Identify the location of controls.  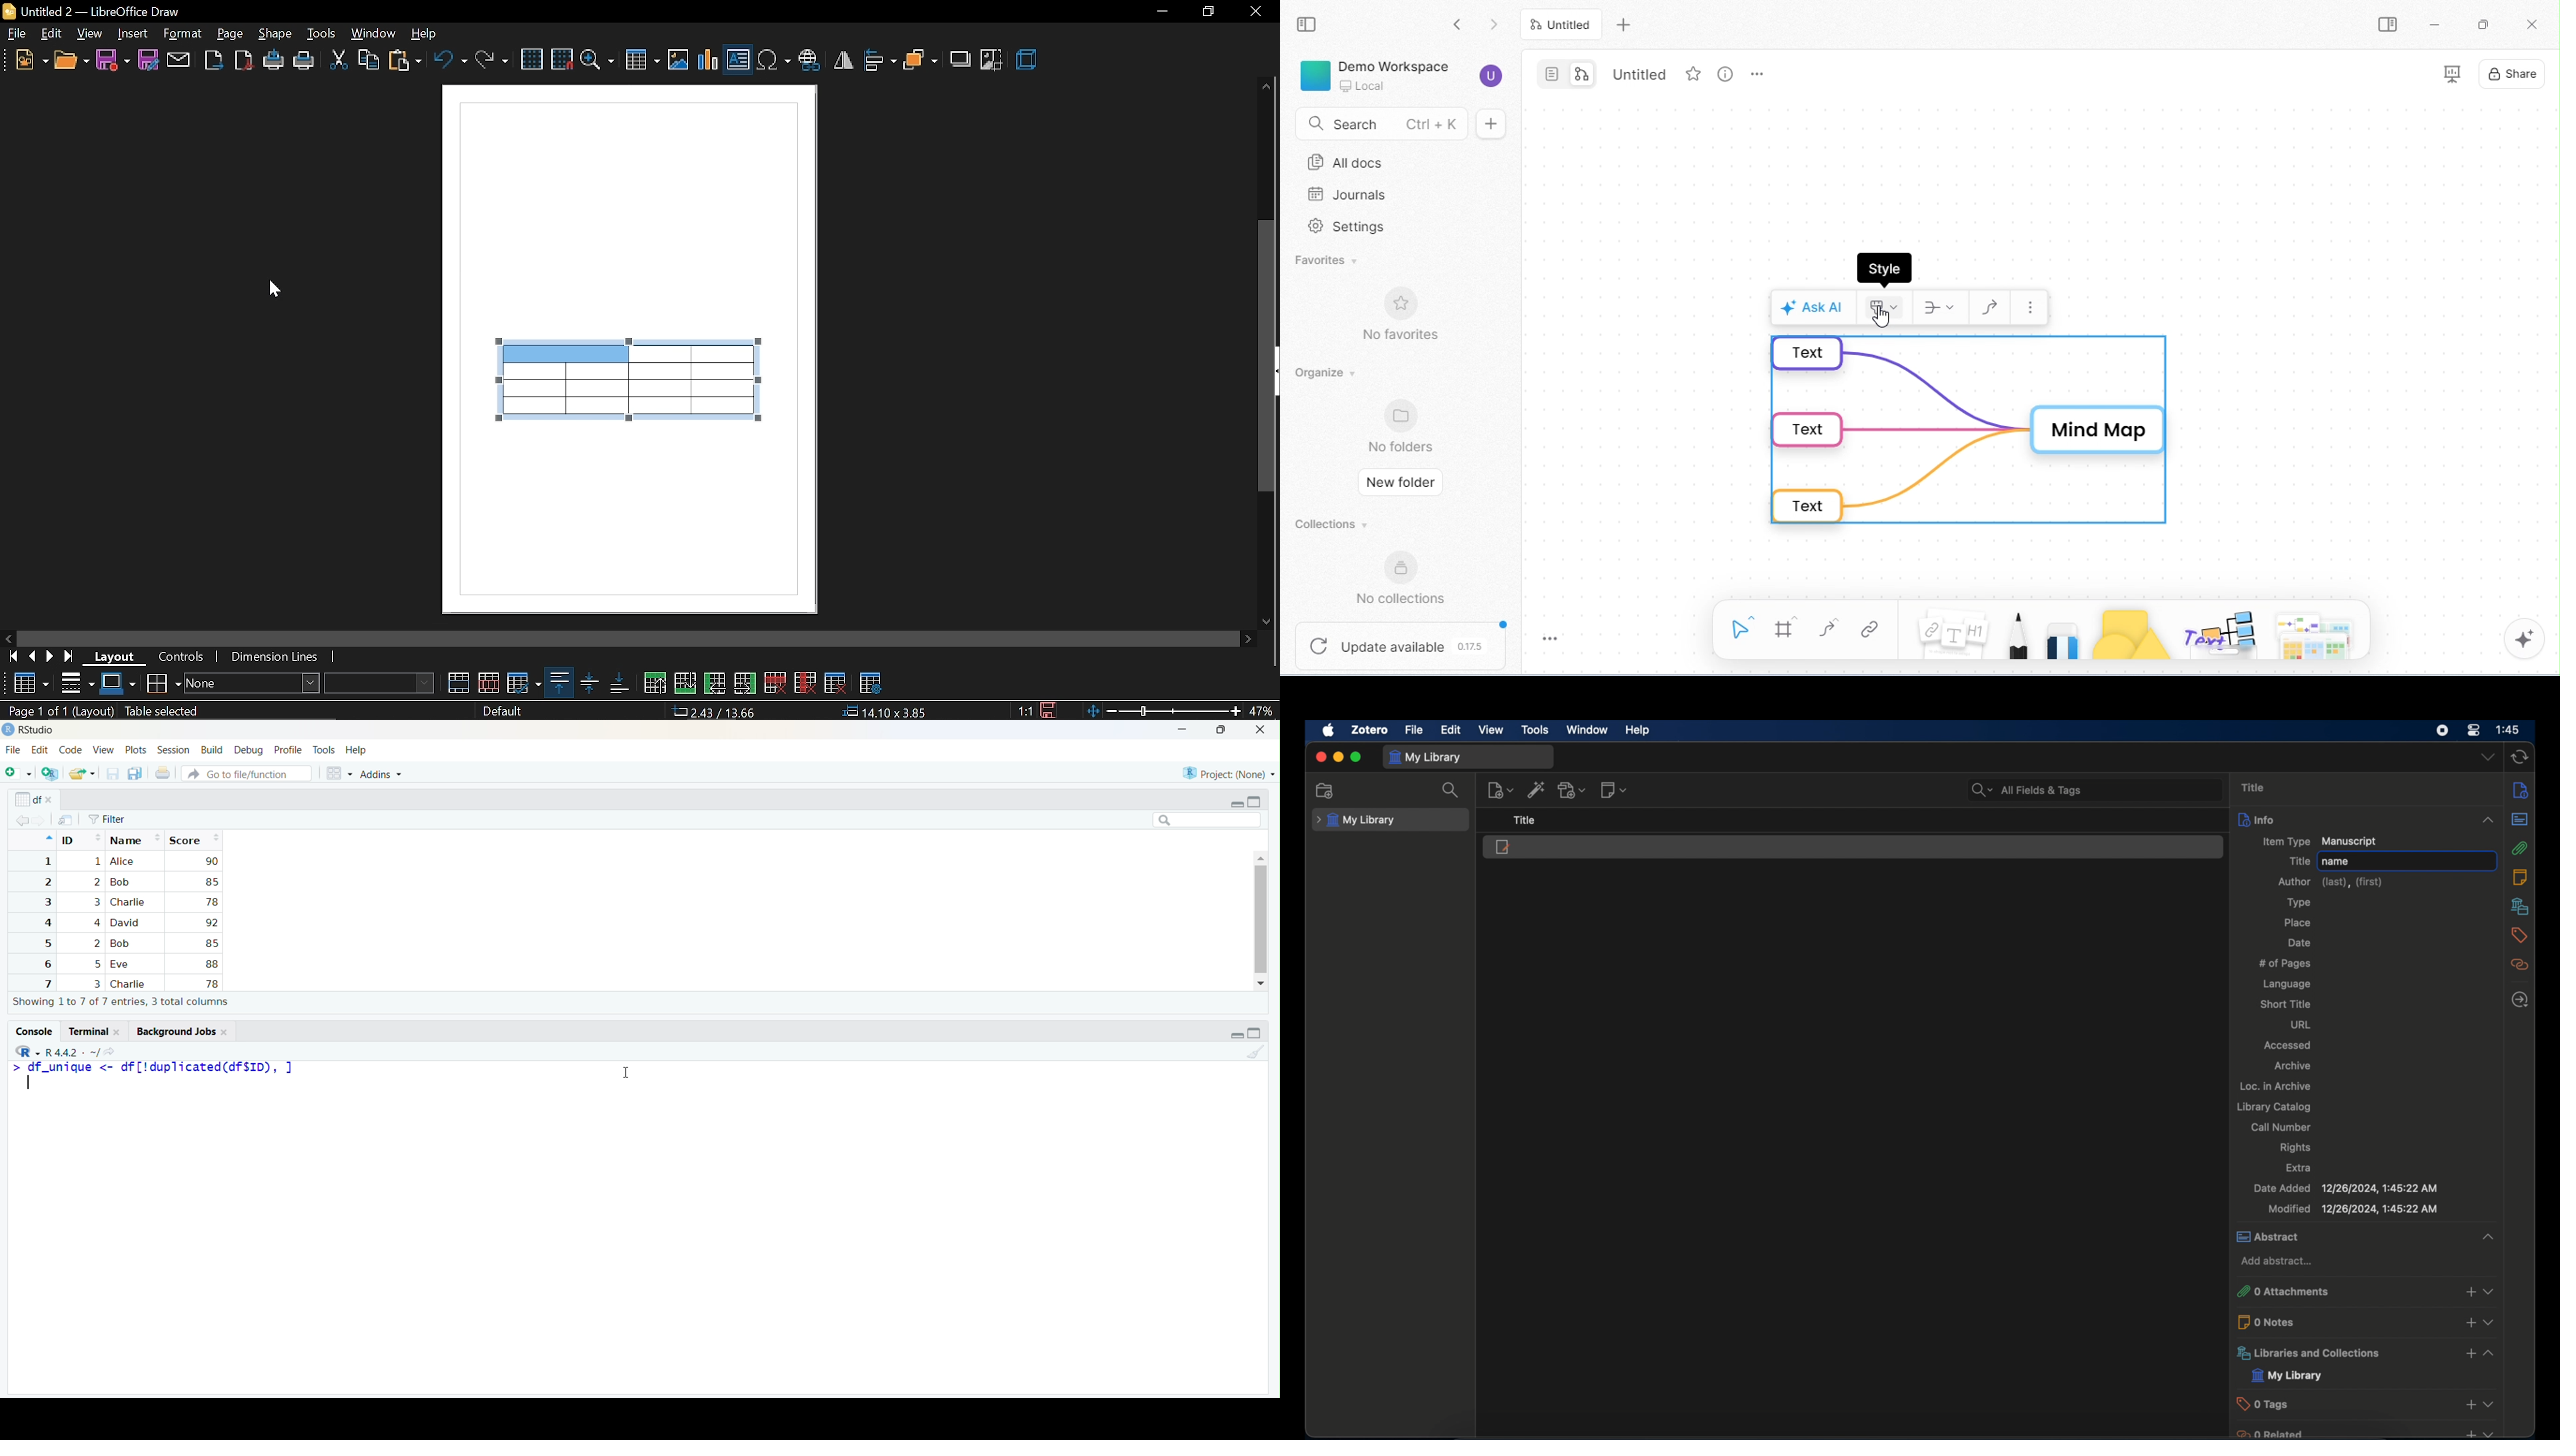
(186, 659).